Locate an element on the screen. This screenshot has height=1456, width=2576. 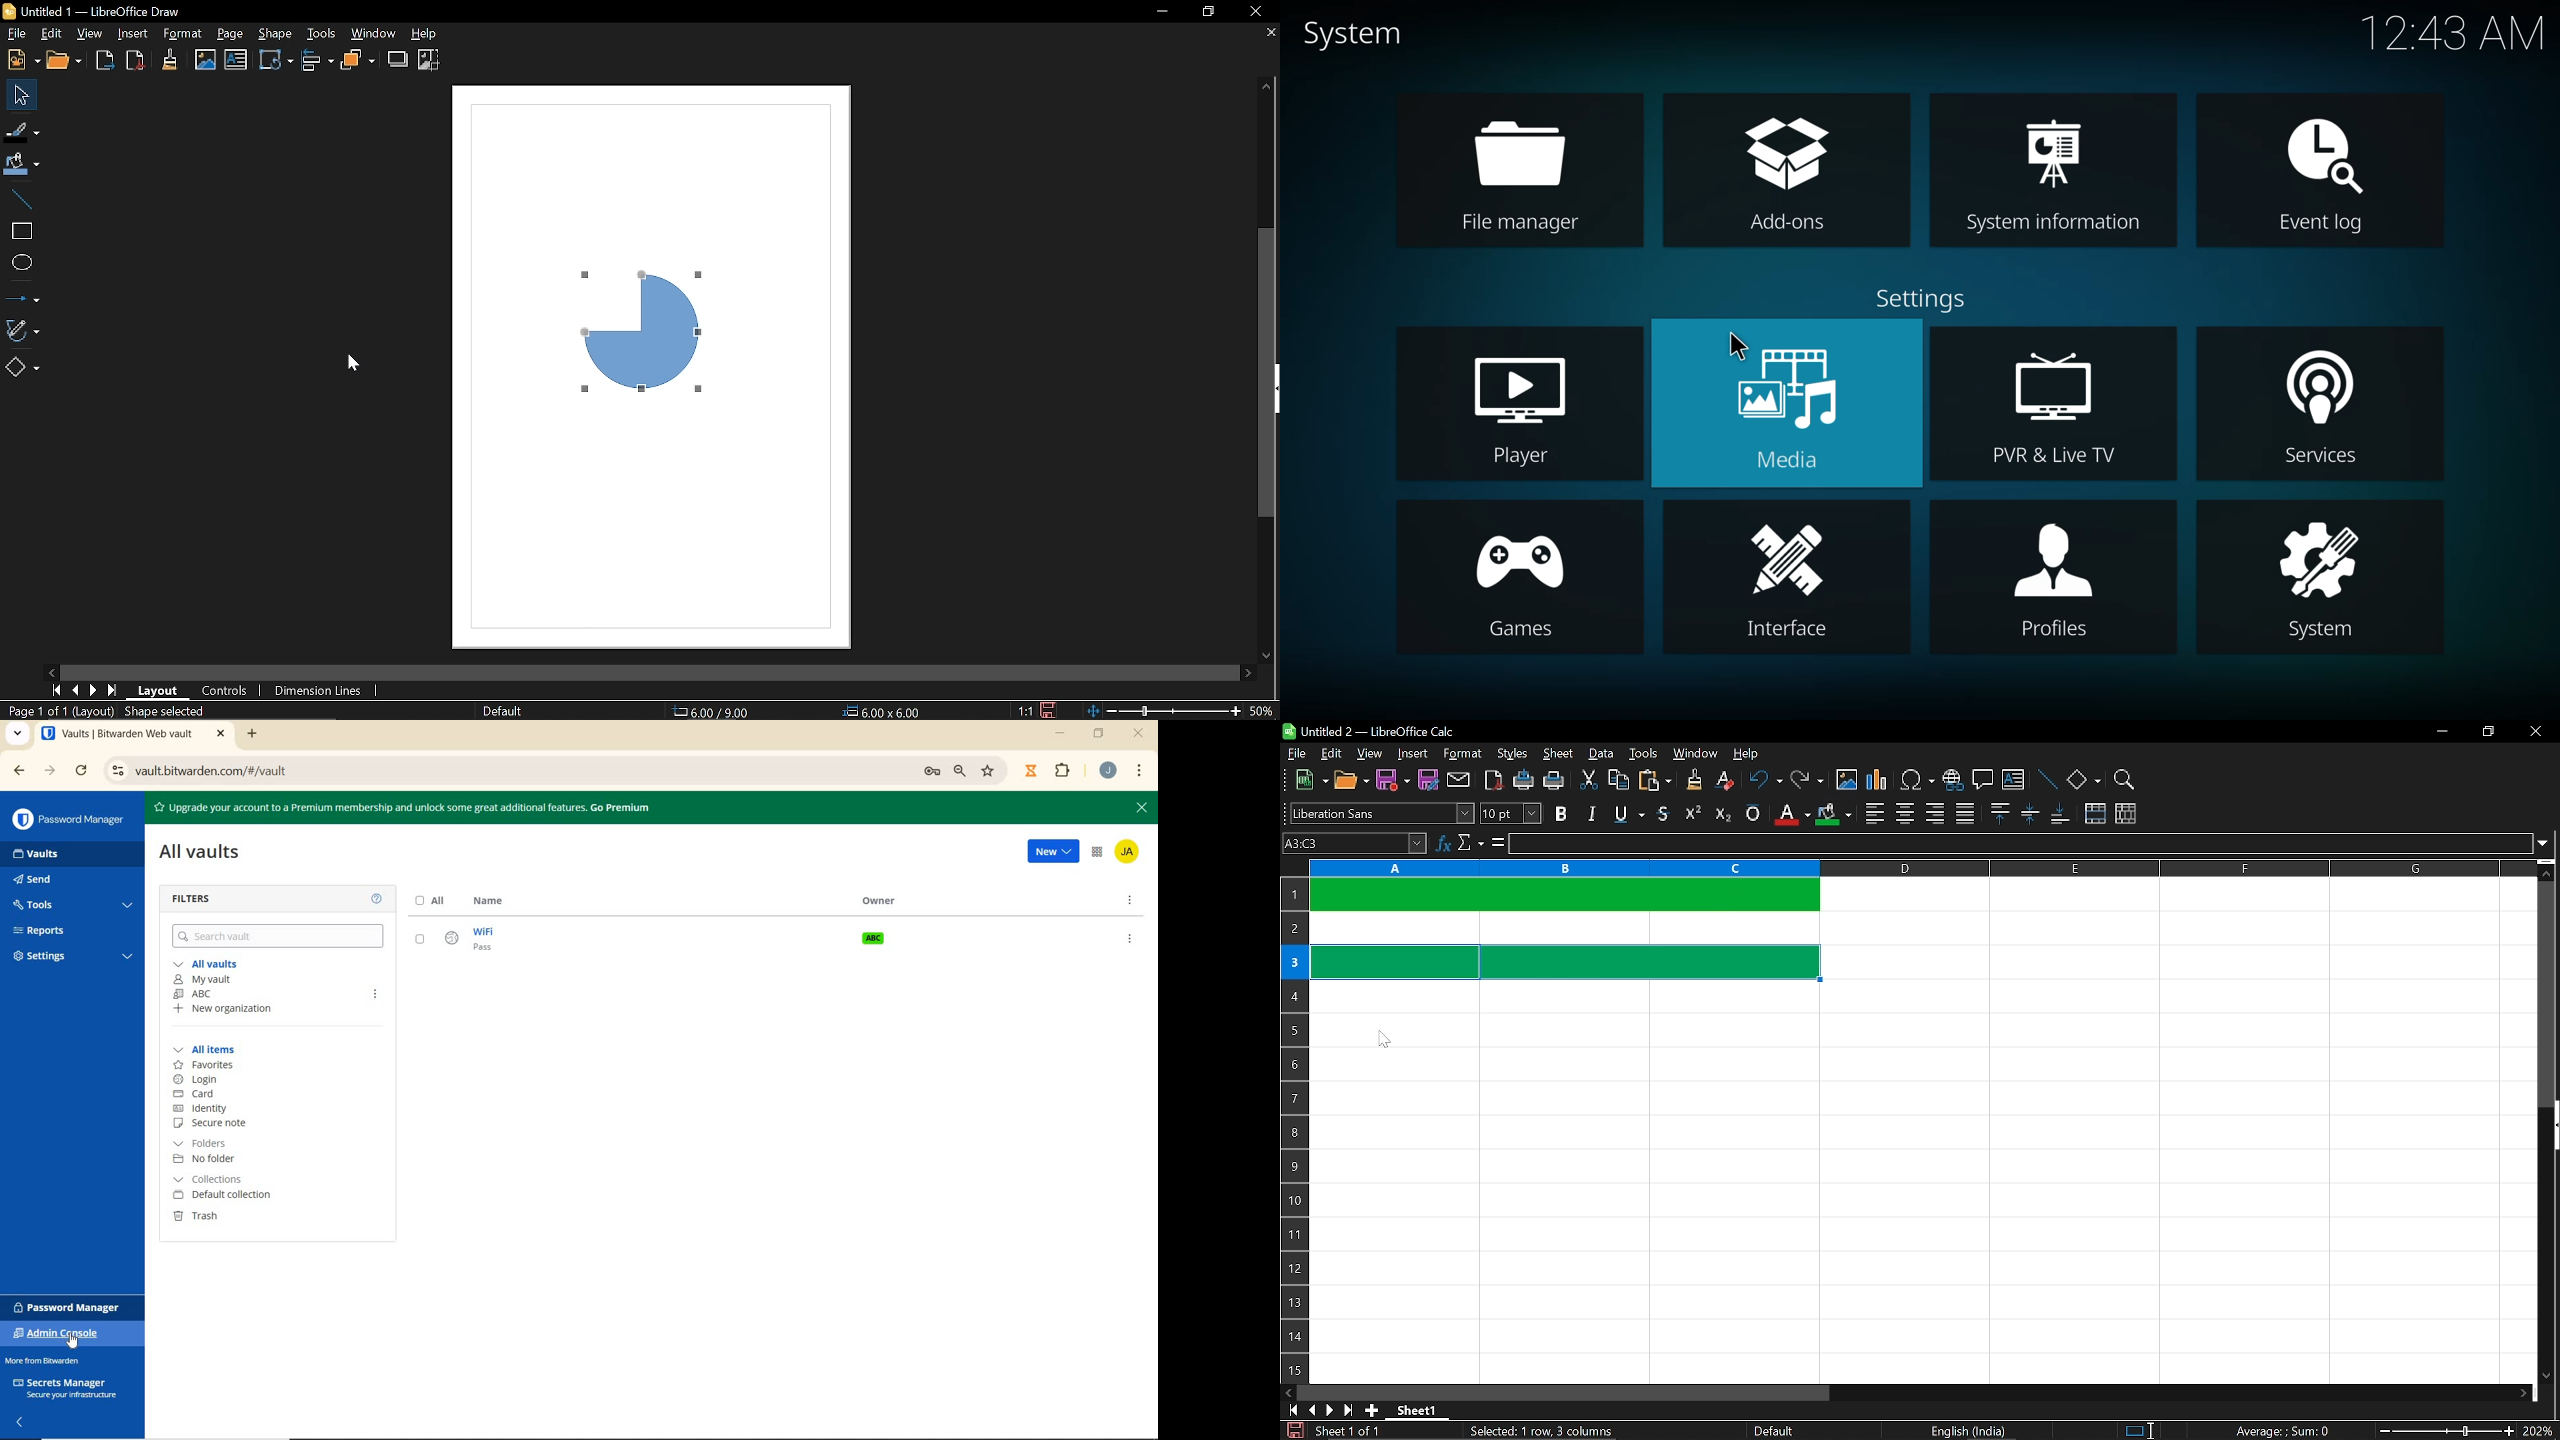
Help is located at coordinates (427, 35).